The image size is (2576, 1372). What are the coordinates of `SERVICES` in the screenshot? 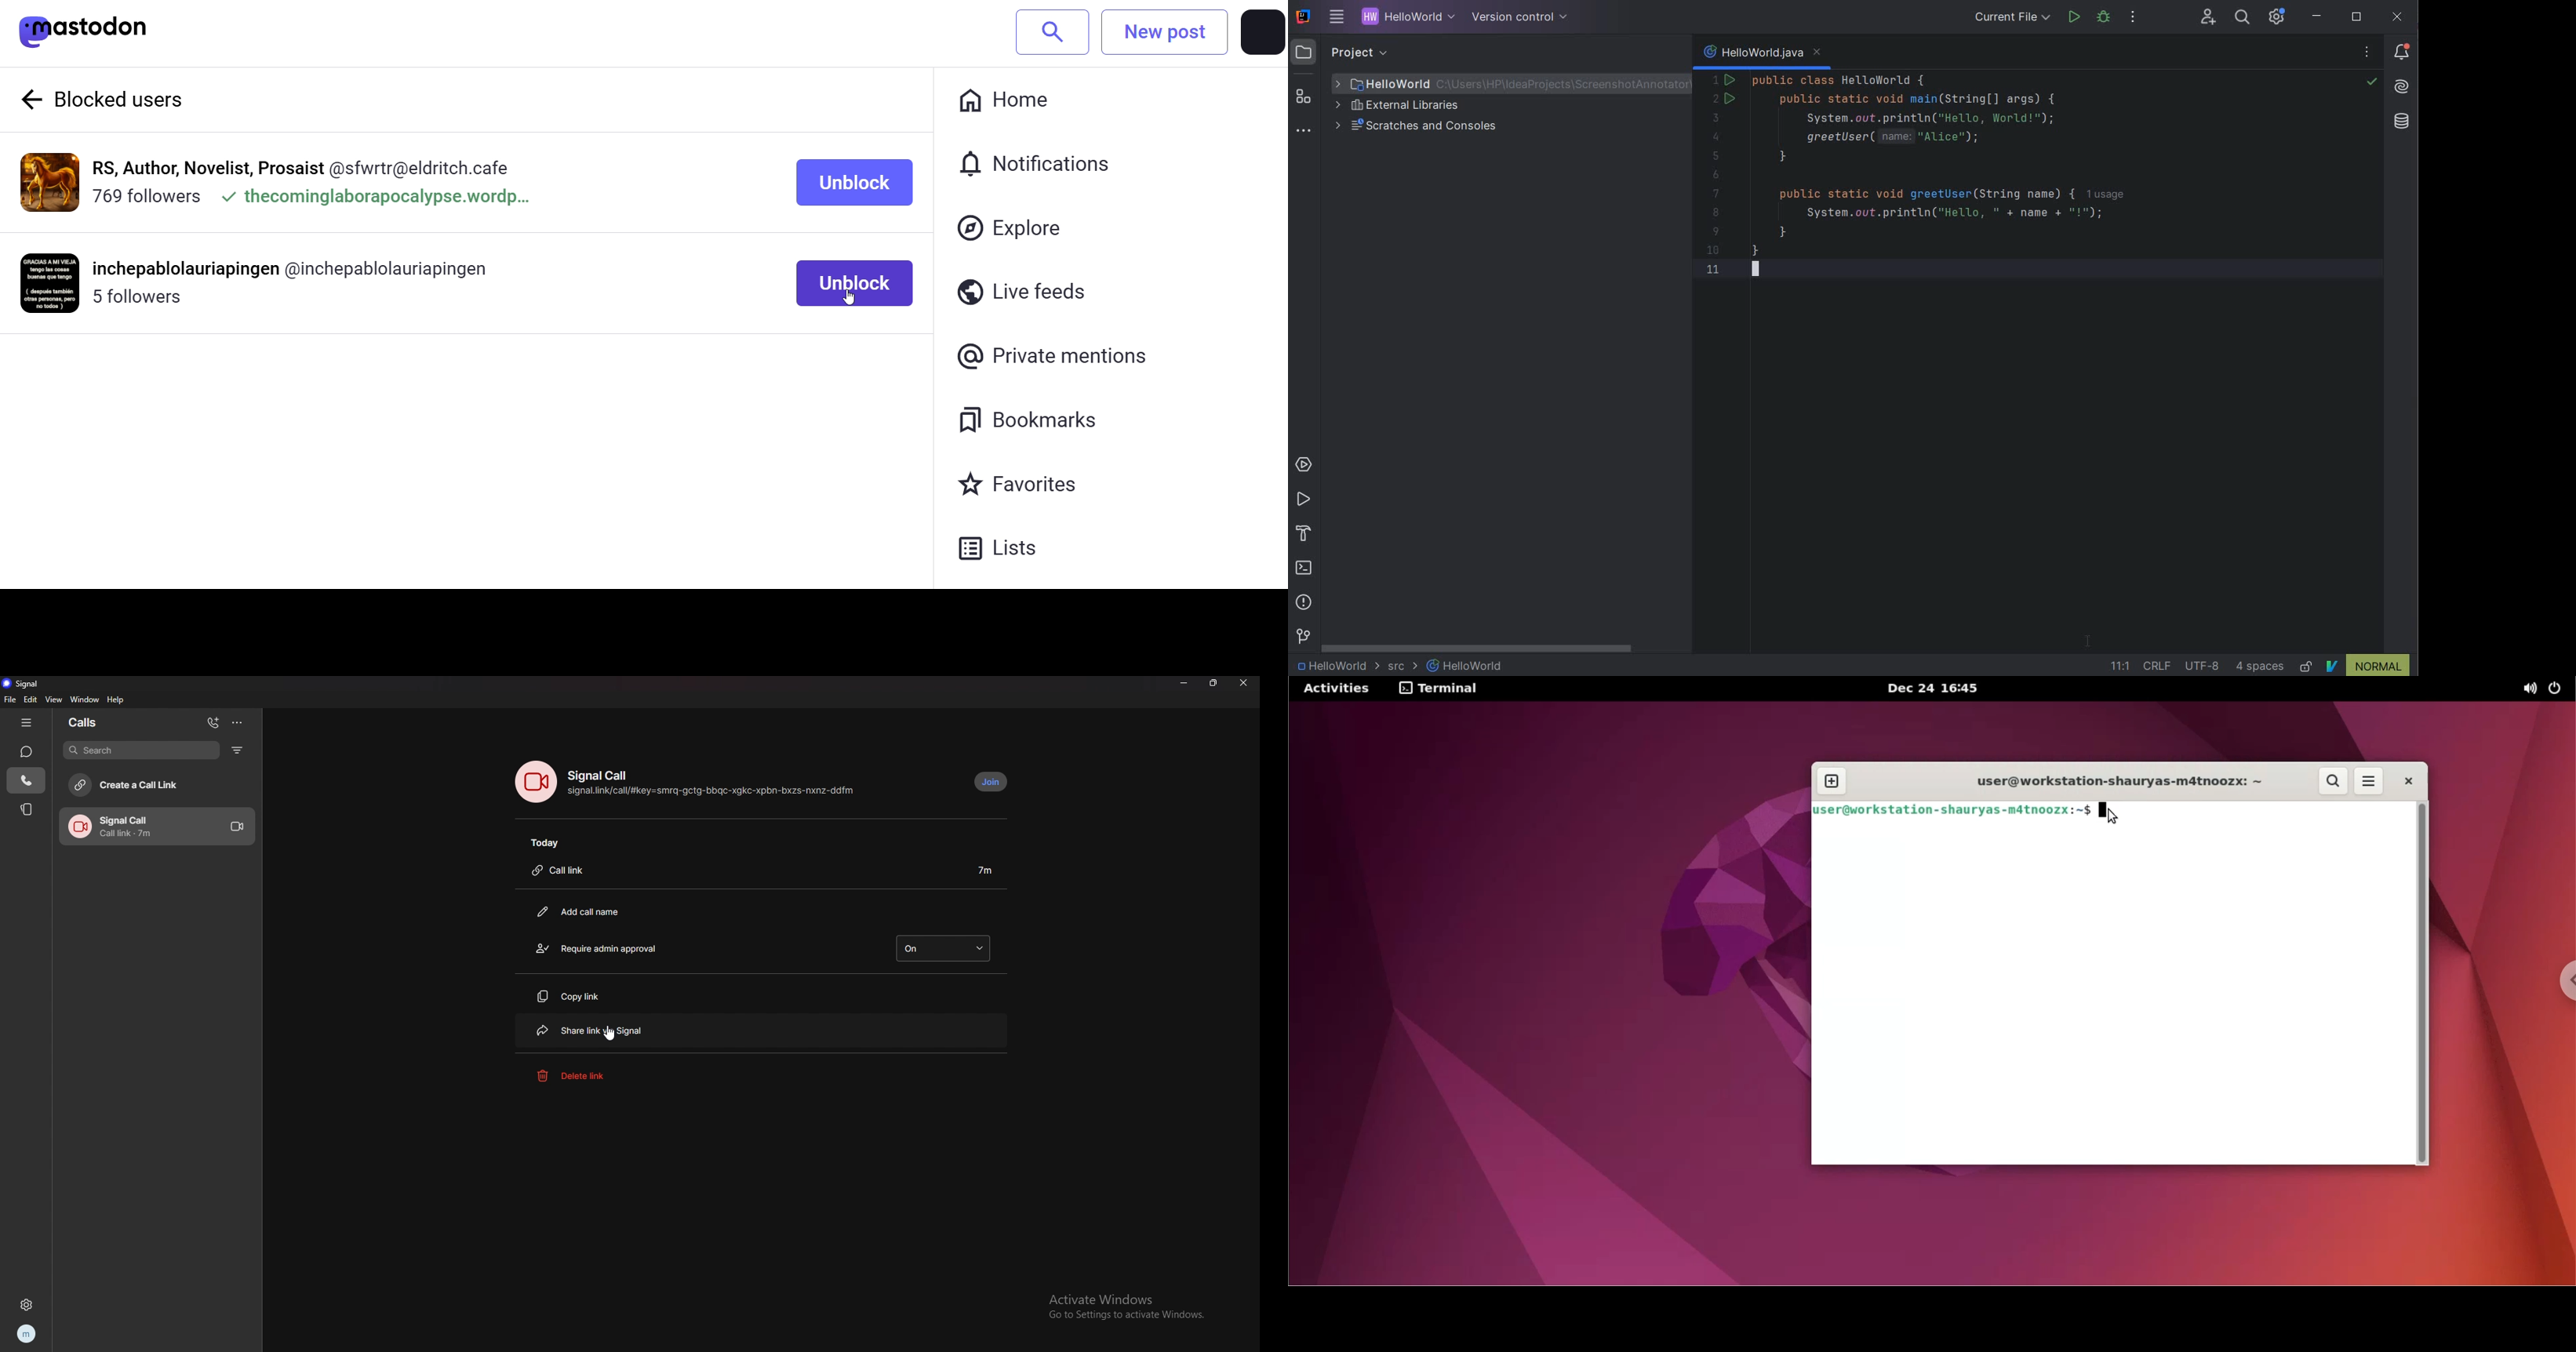 It's located at (1304, 465).